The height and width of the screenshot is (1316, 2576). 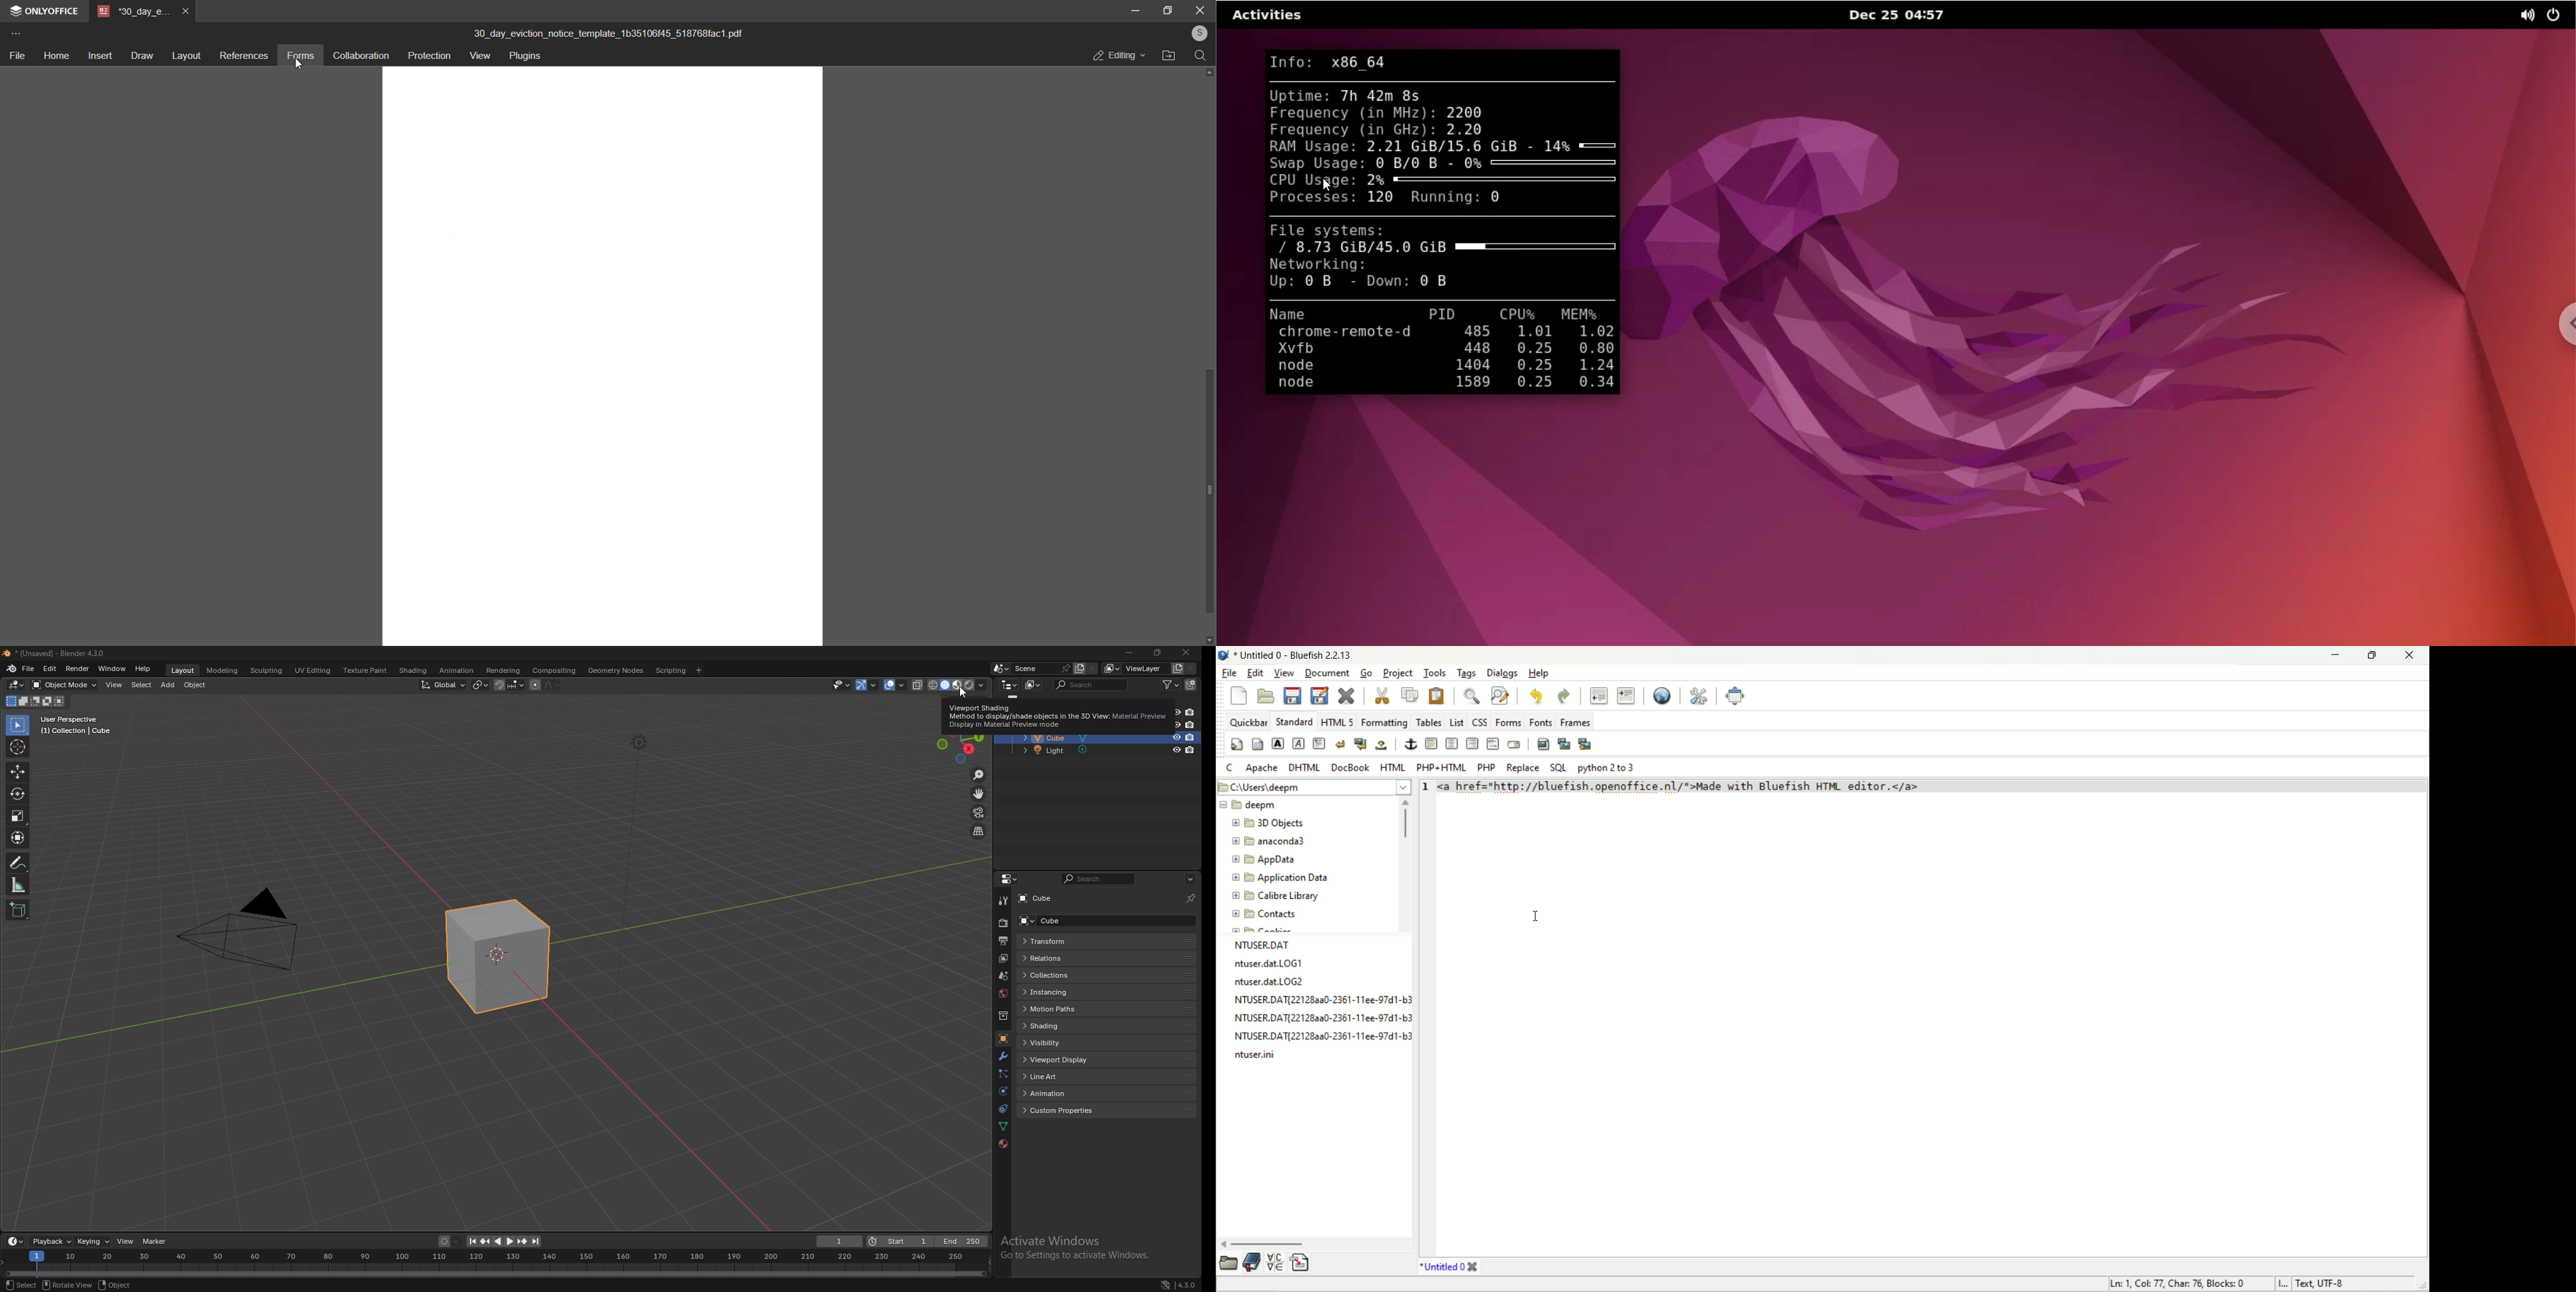 What do you see at coordinates (126, 1241) in the screenshot?
I see `view` at bounding box center [126, 1241].